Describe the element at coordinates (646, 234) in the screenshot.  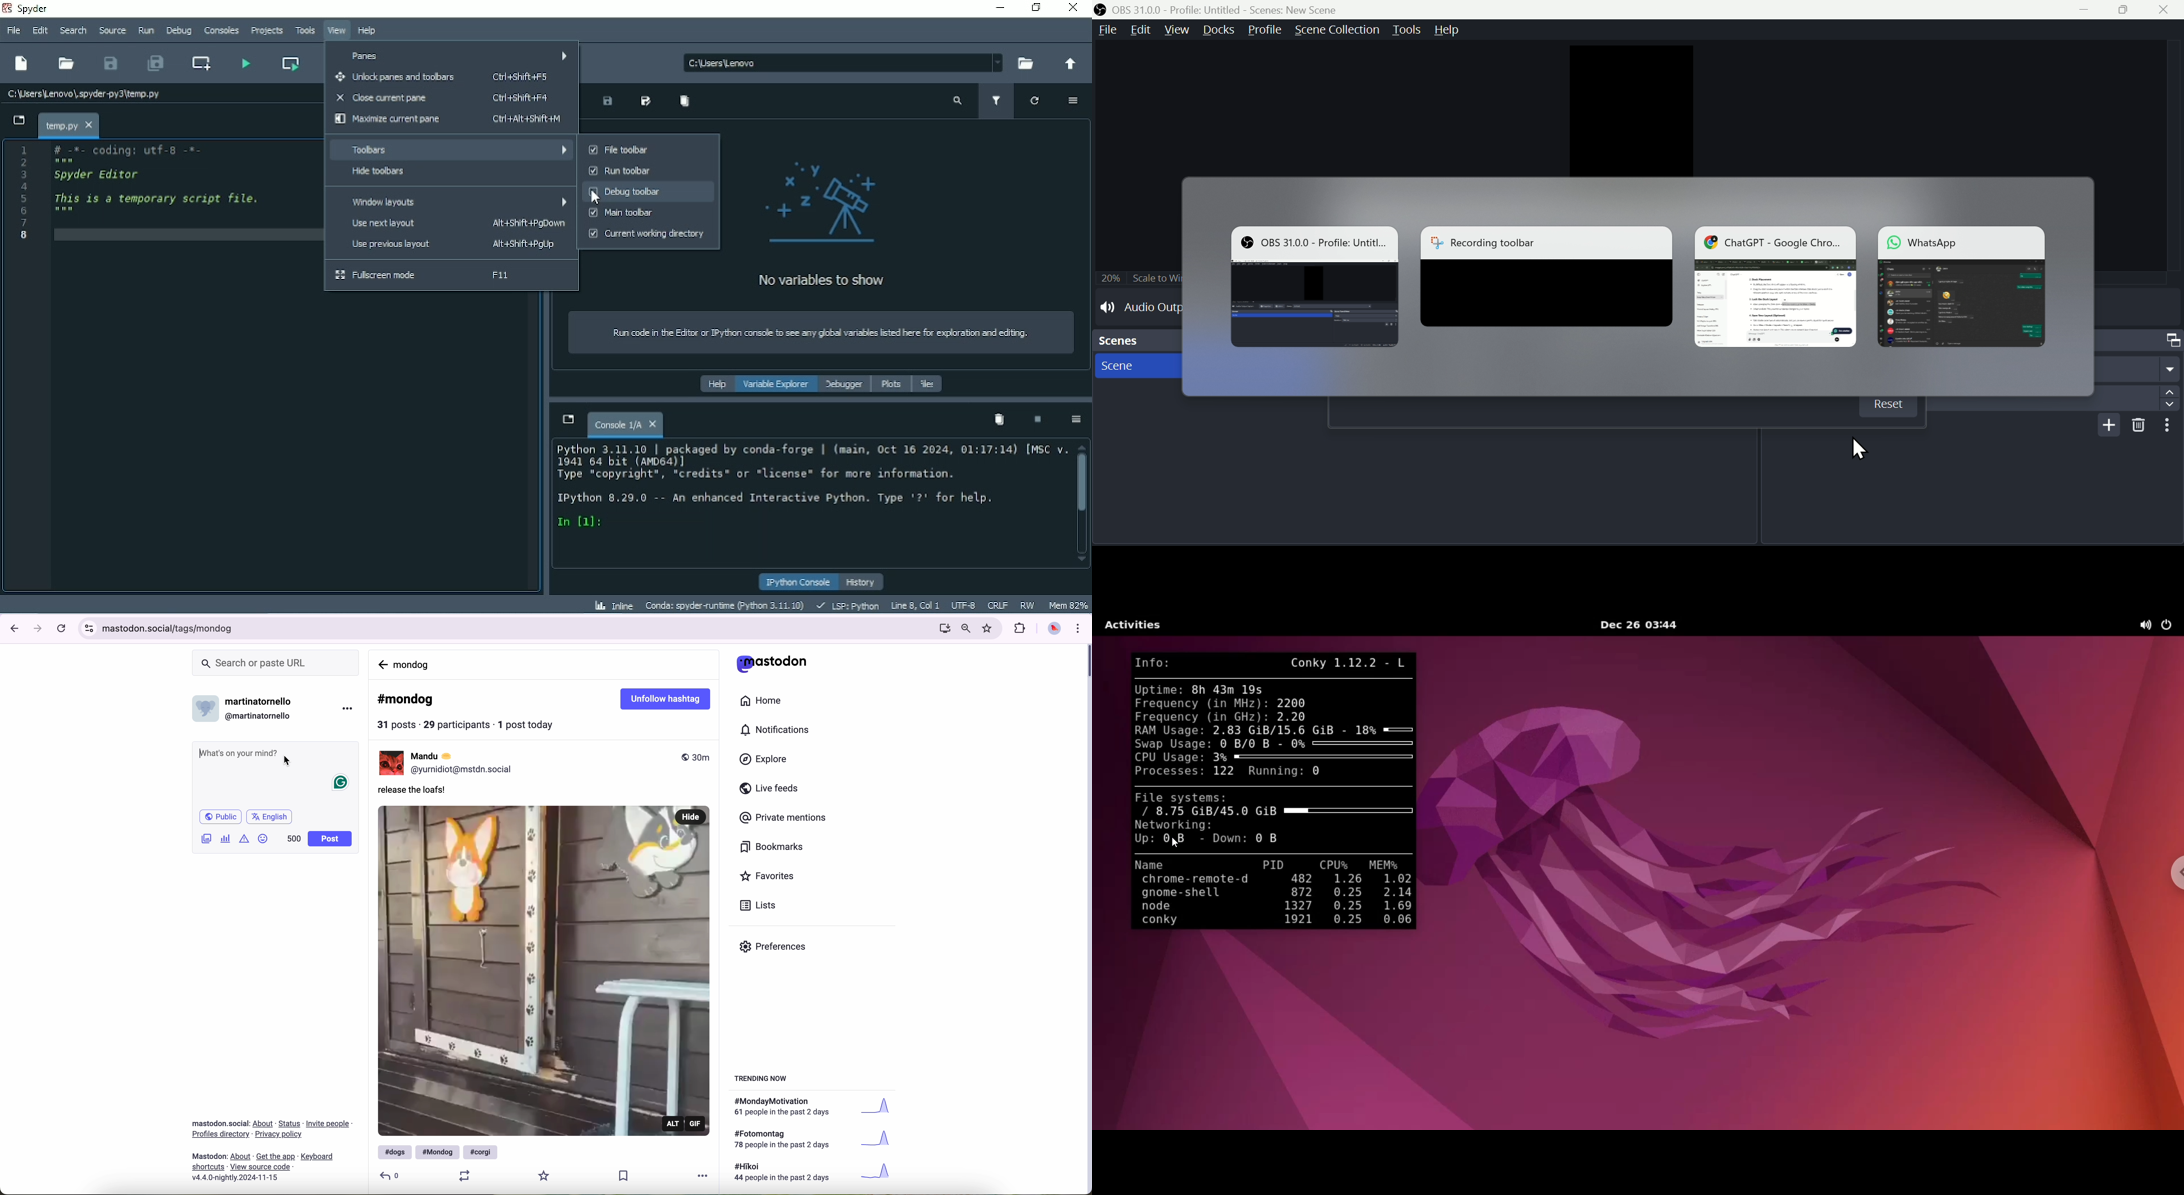
I see `Current working directory` at that location.